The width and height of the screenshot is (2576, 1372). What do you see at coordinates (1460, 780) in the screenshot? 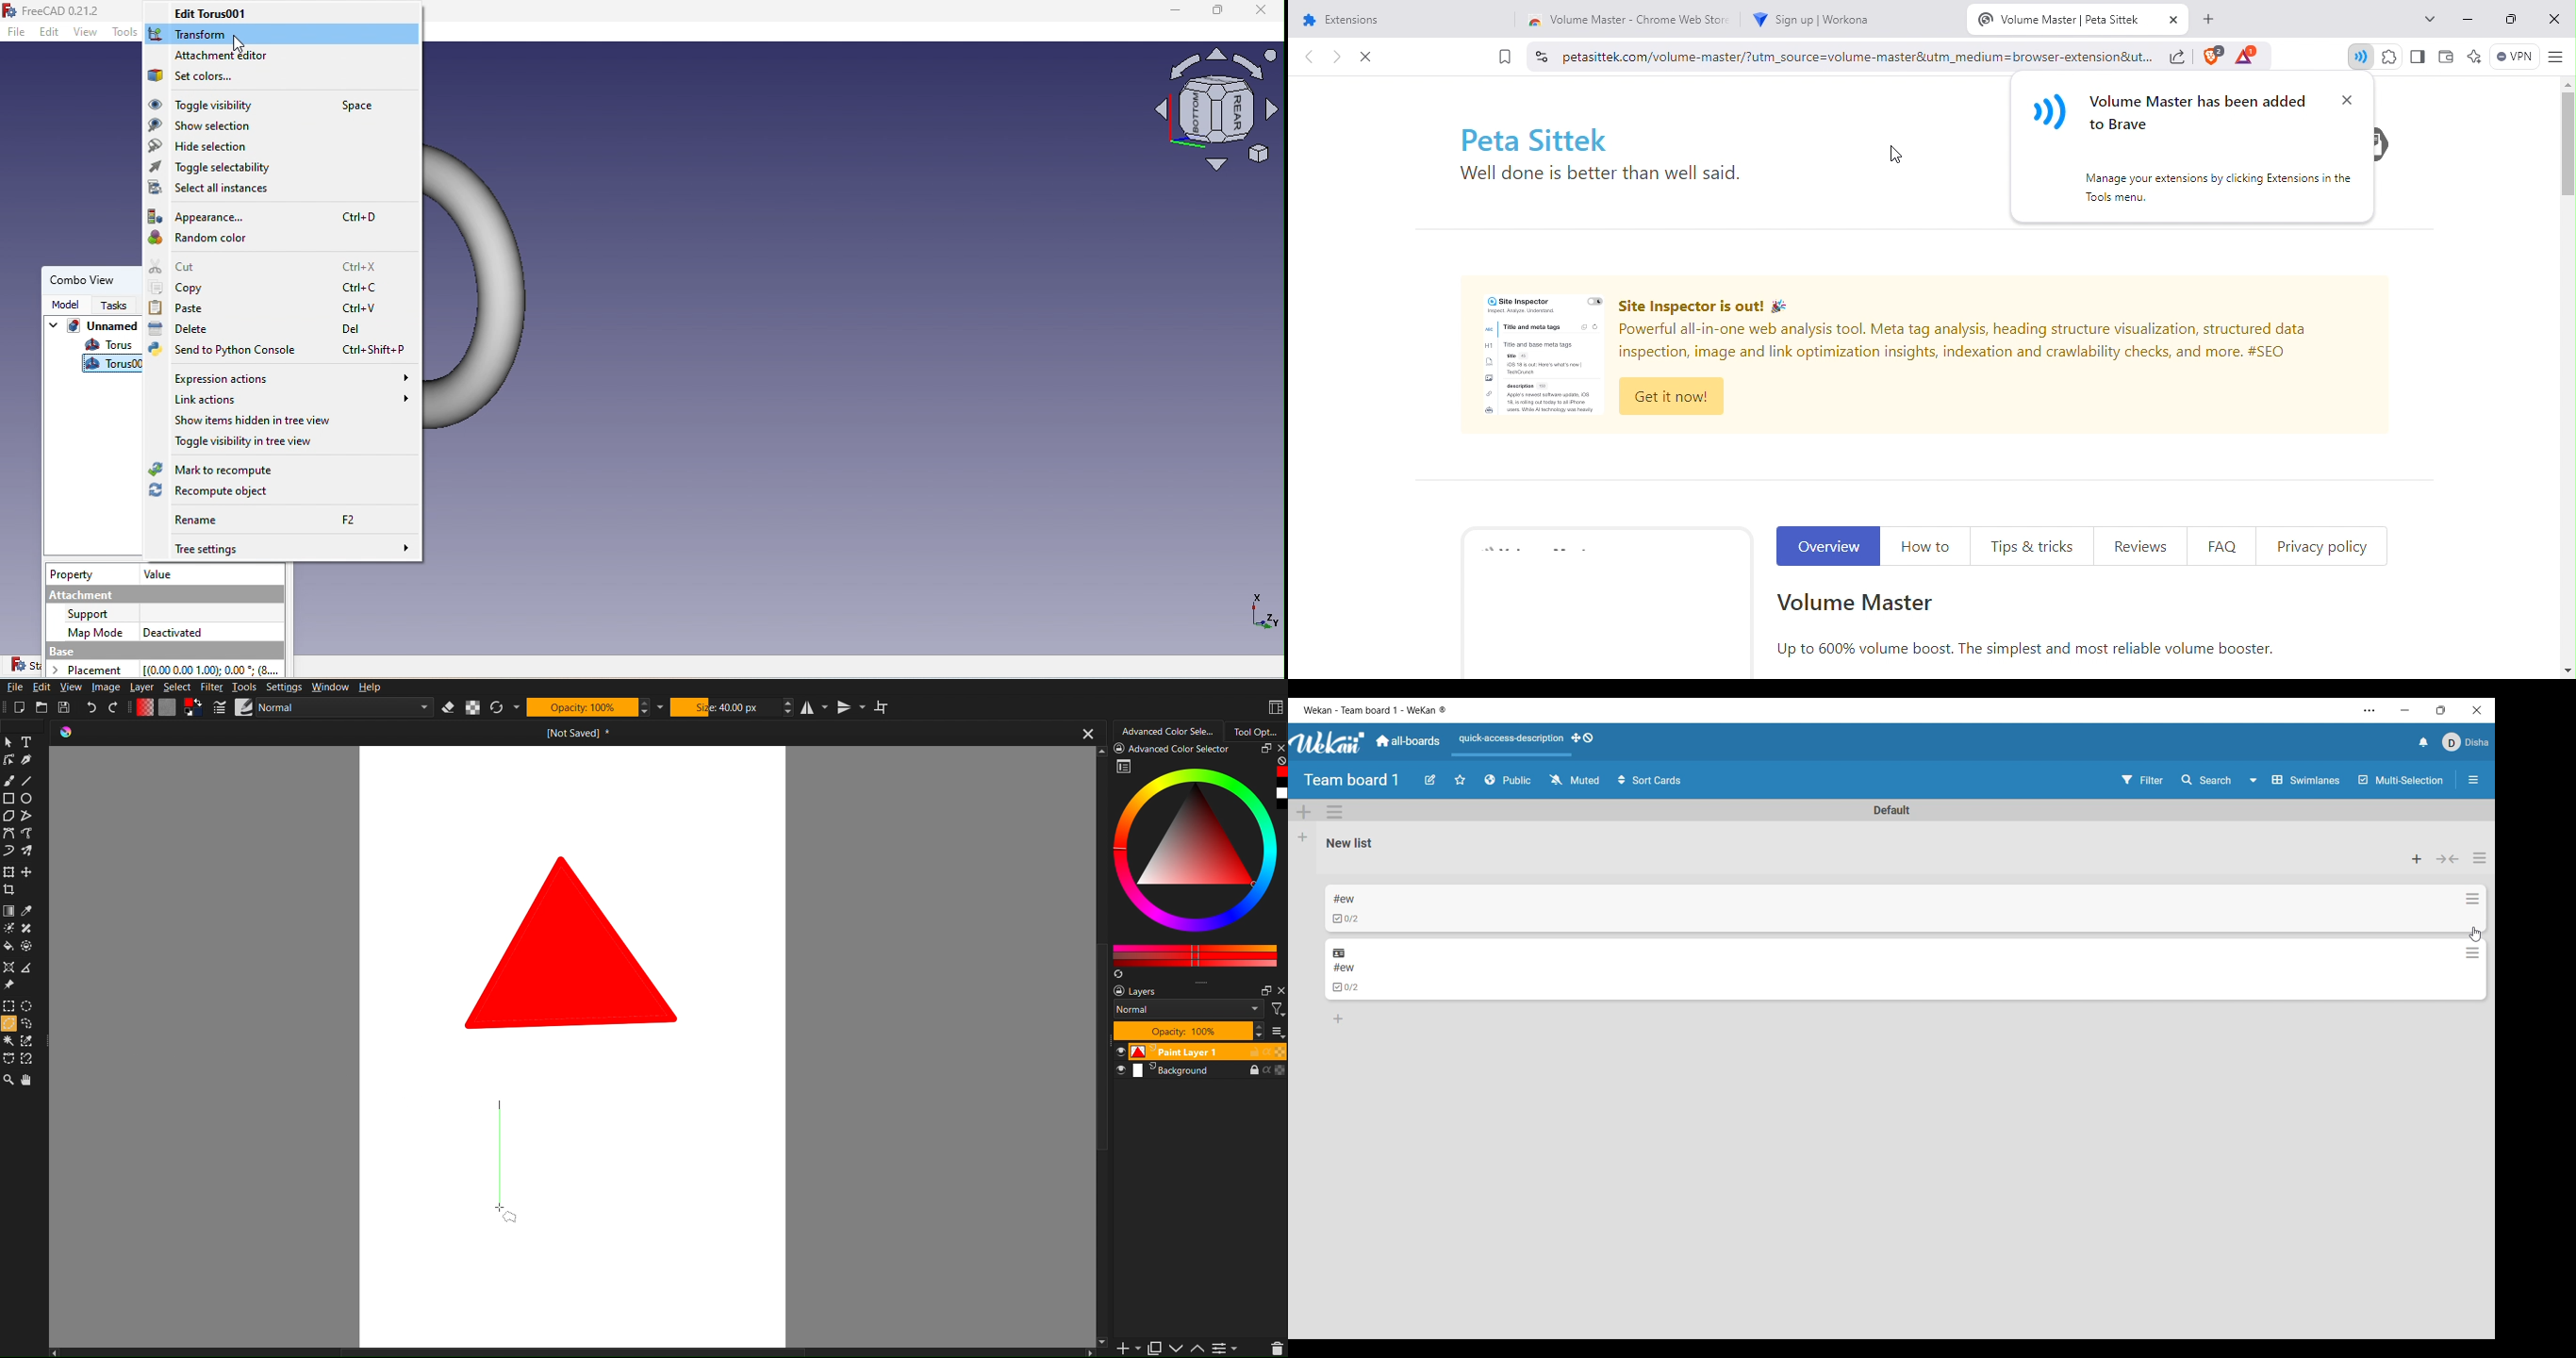
I see `Star board` at bounding box center [1460, 780].